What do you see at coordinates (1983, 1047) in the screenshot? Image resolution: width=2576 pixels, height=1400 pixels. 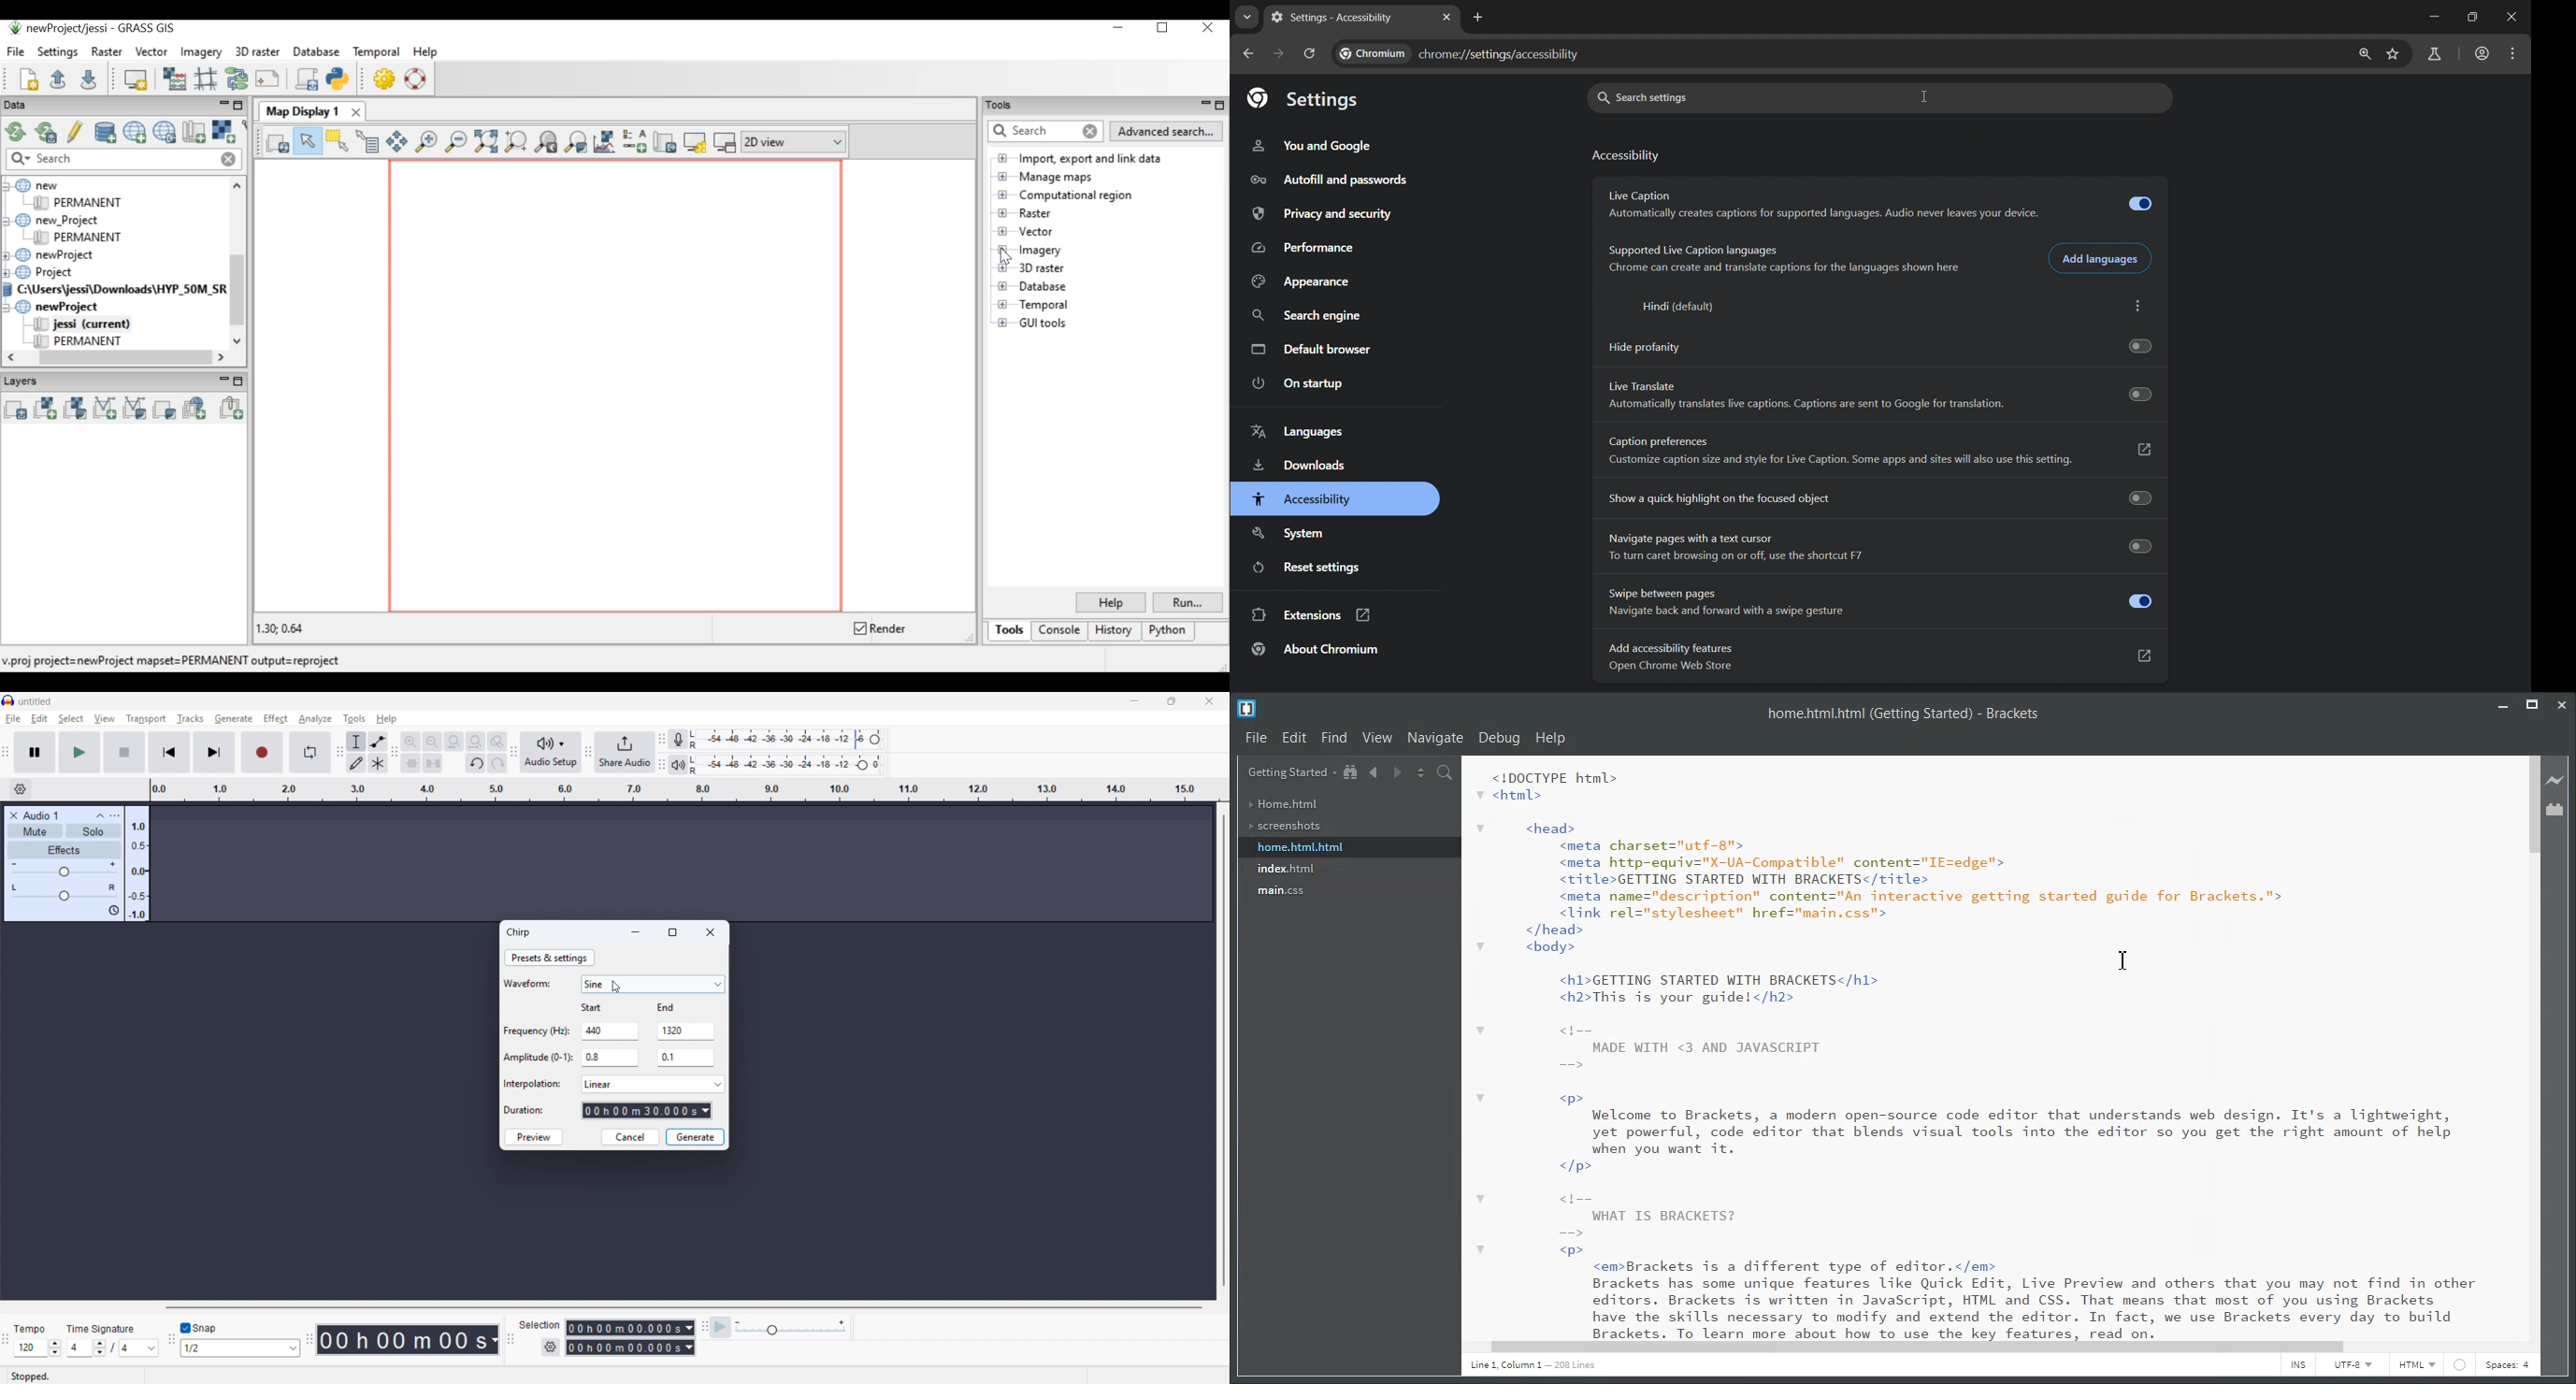 I see `Text 2` at bounding box center [1983, 1047].